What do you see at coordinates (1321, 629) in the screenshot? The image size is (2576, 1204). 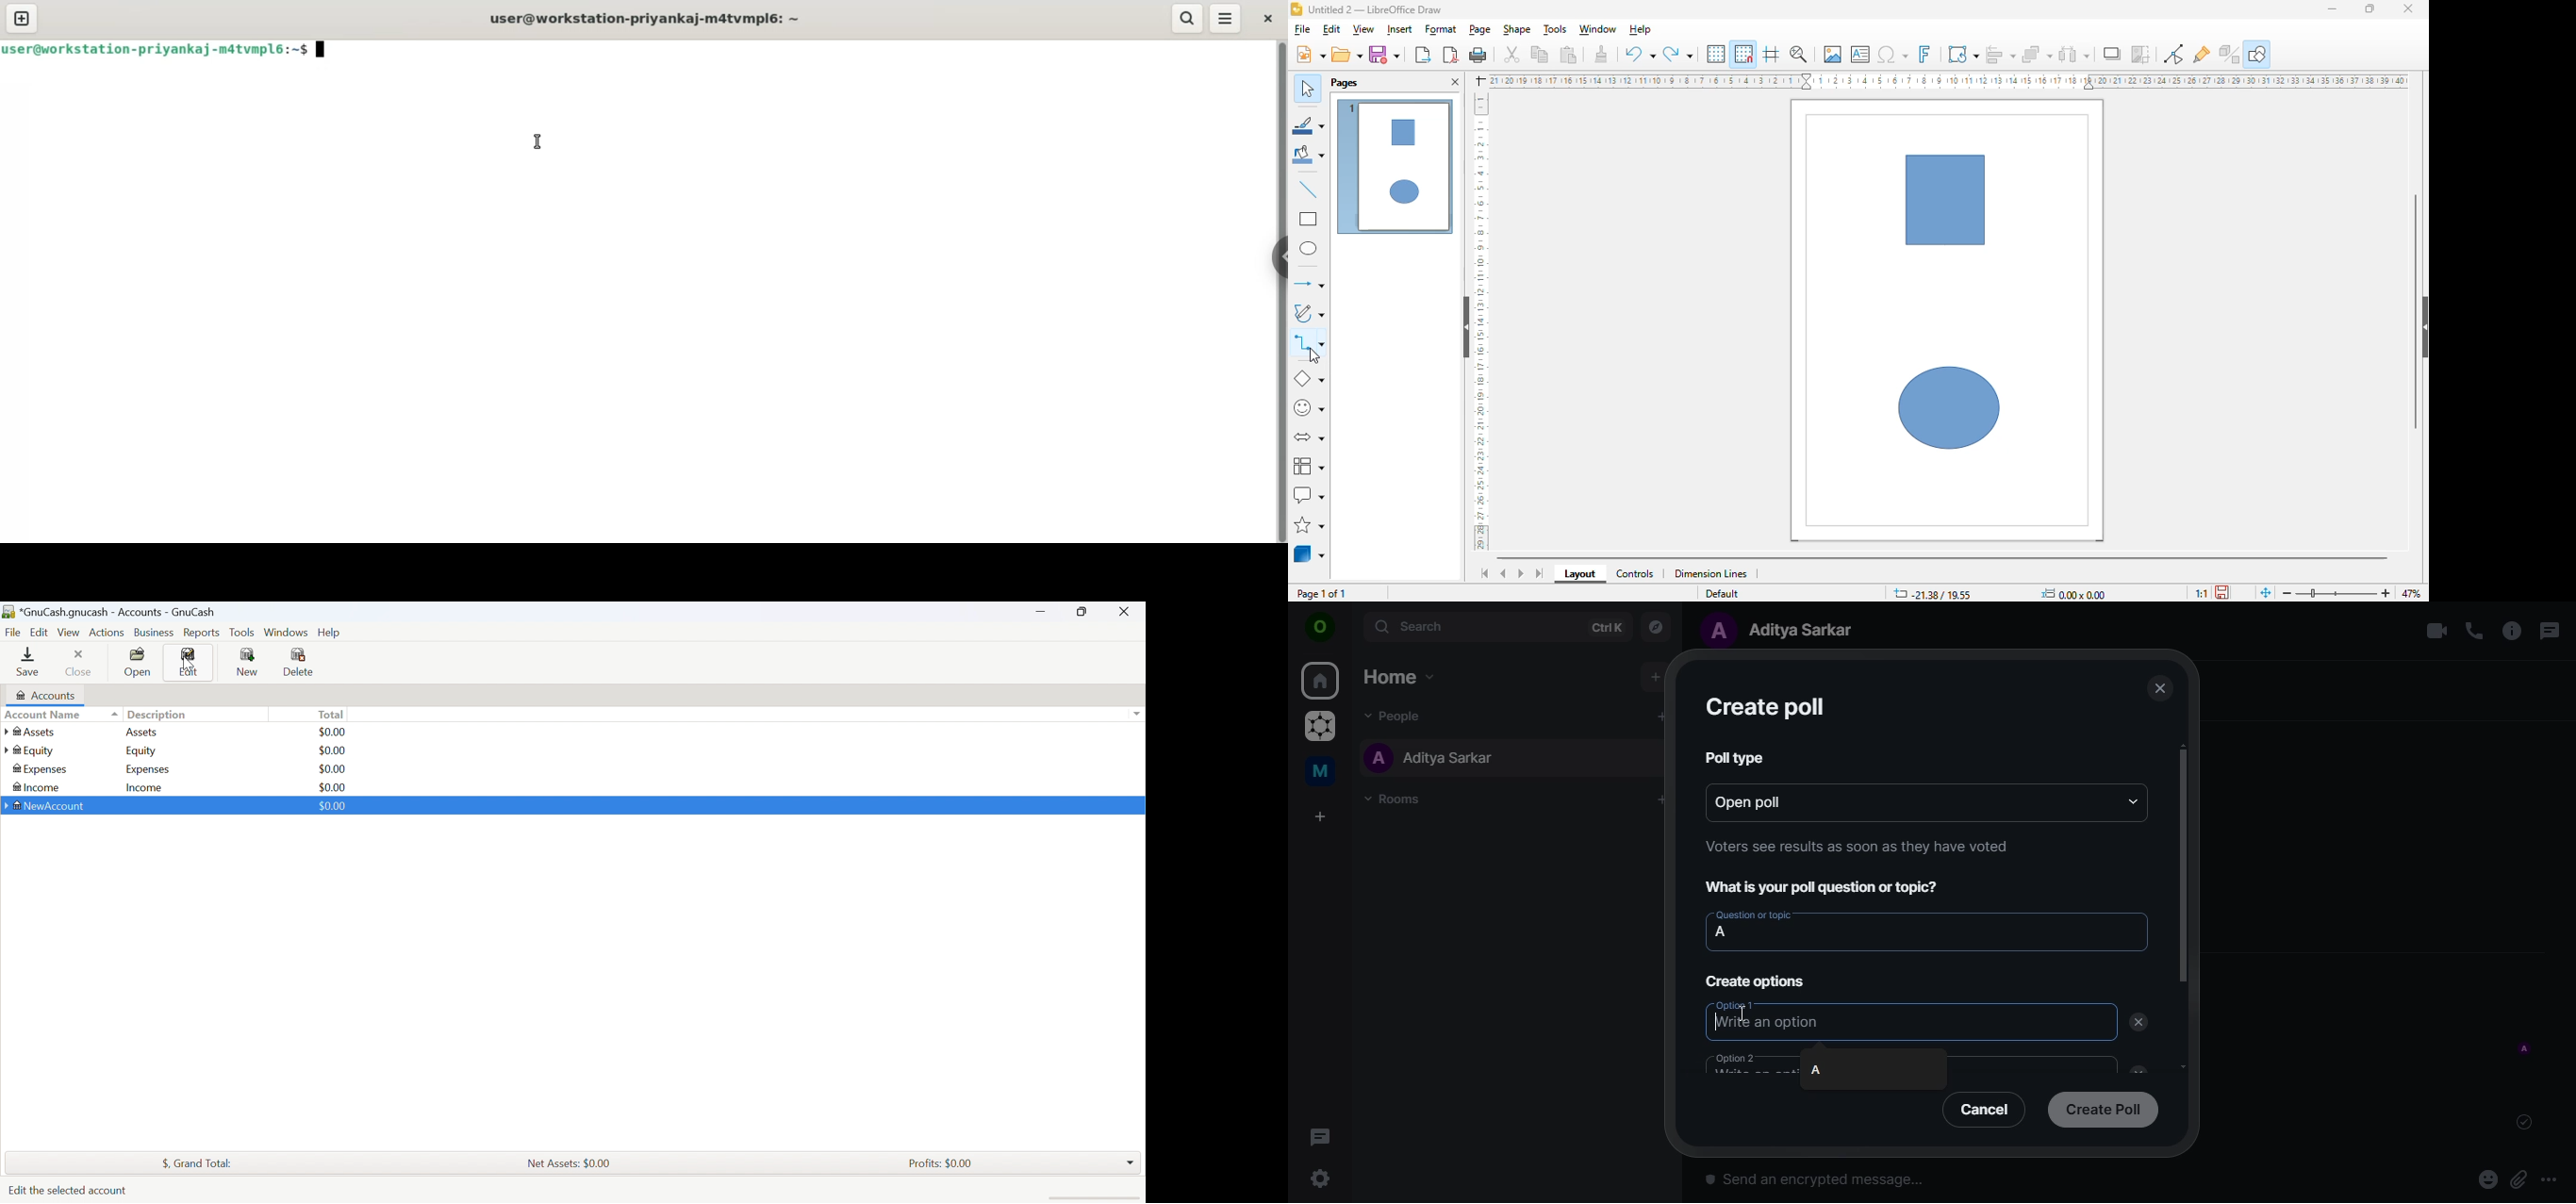 I see `view profile` at bounding box center [1321, 629].